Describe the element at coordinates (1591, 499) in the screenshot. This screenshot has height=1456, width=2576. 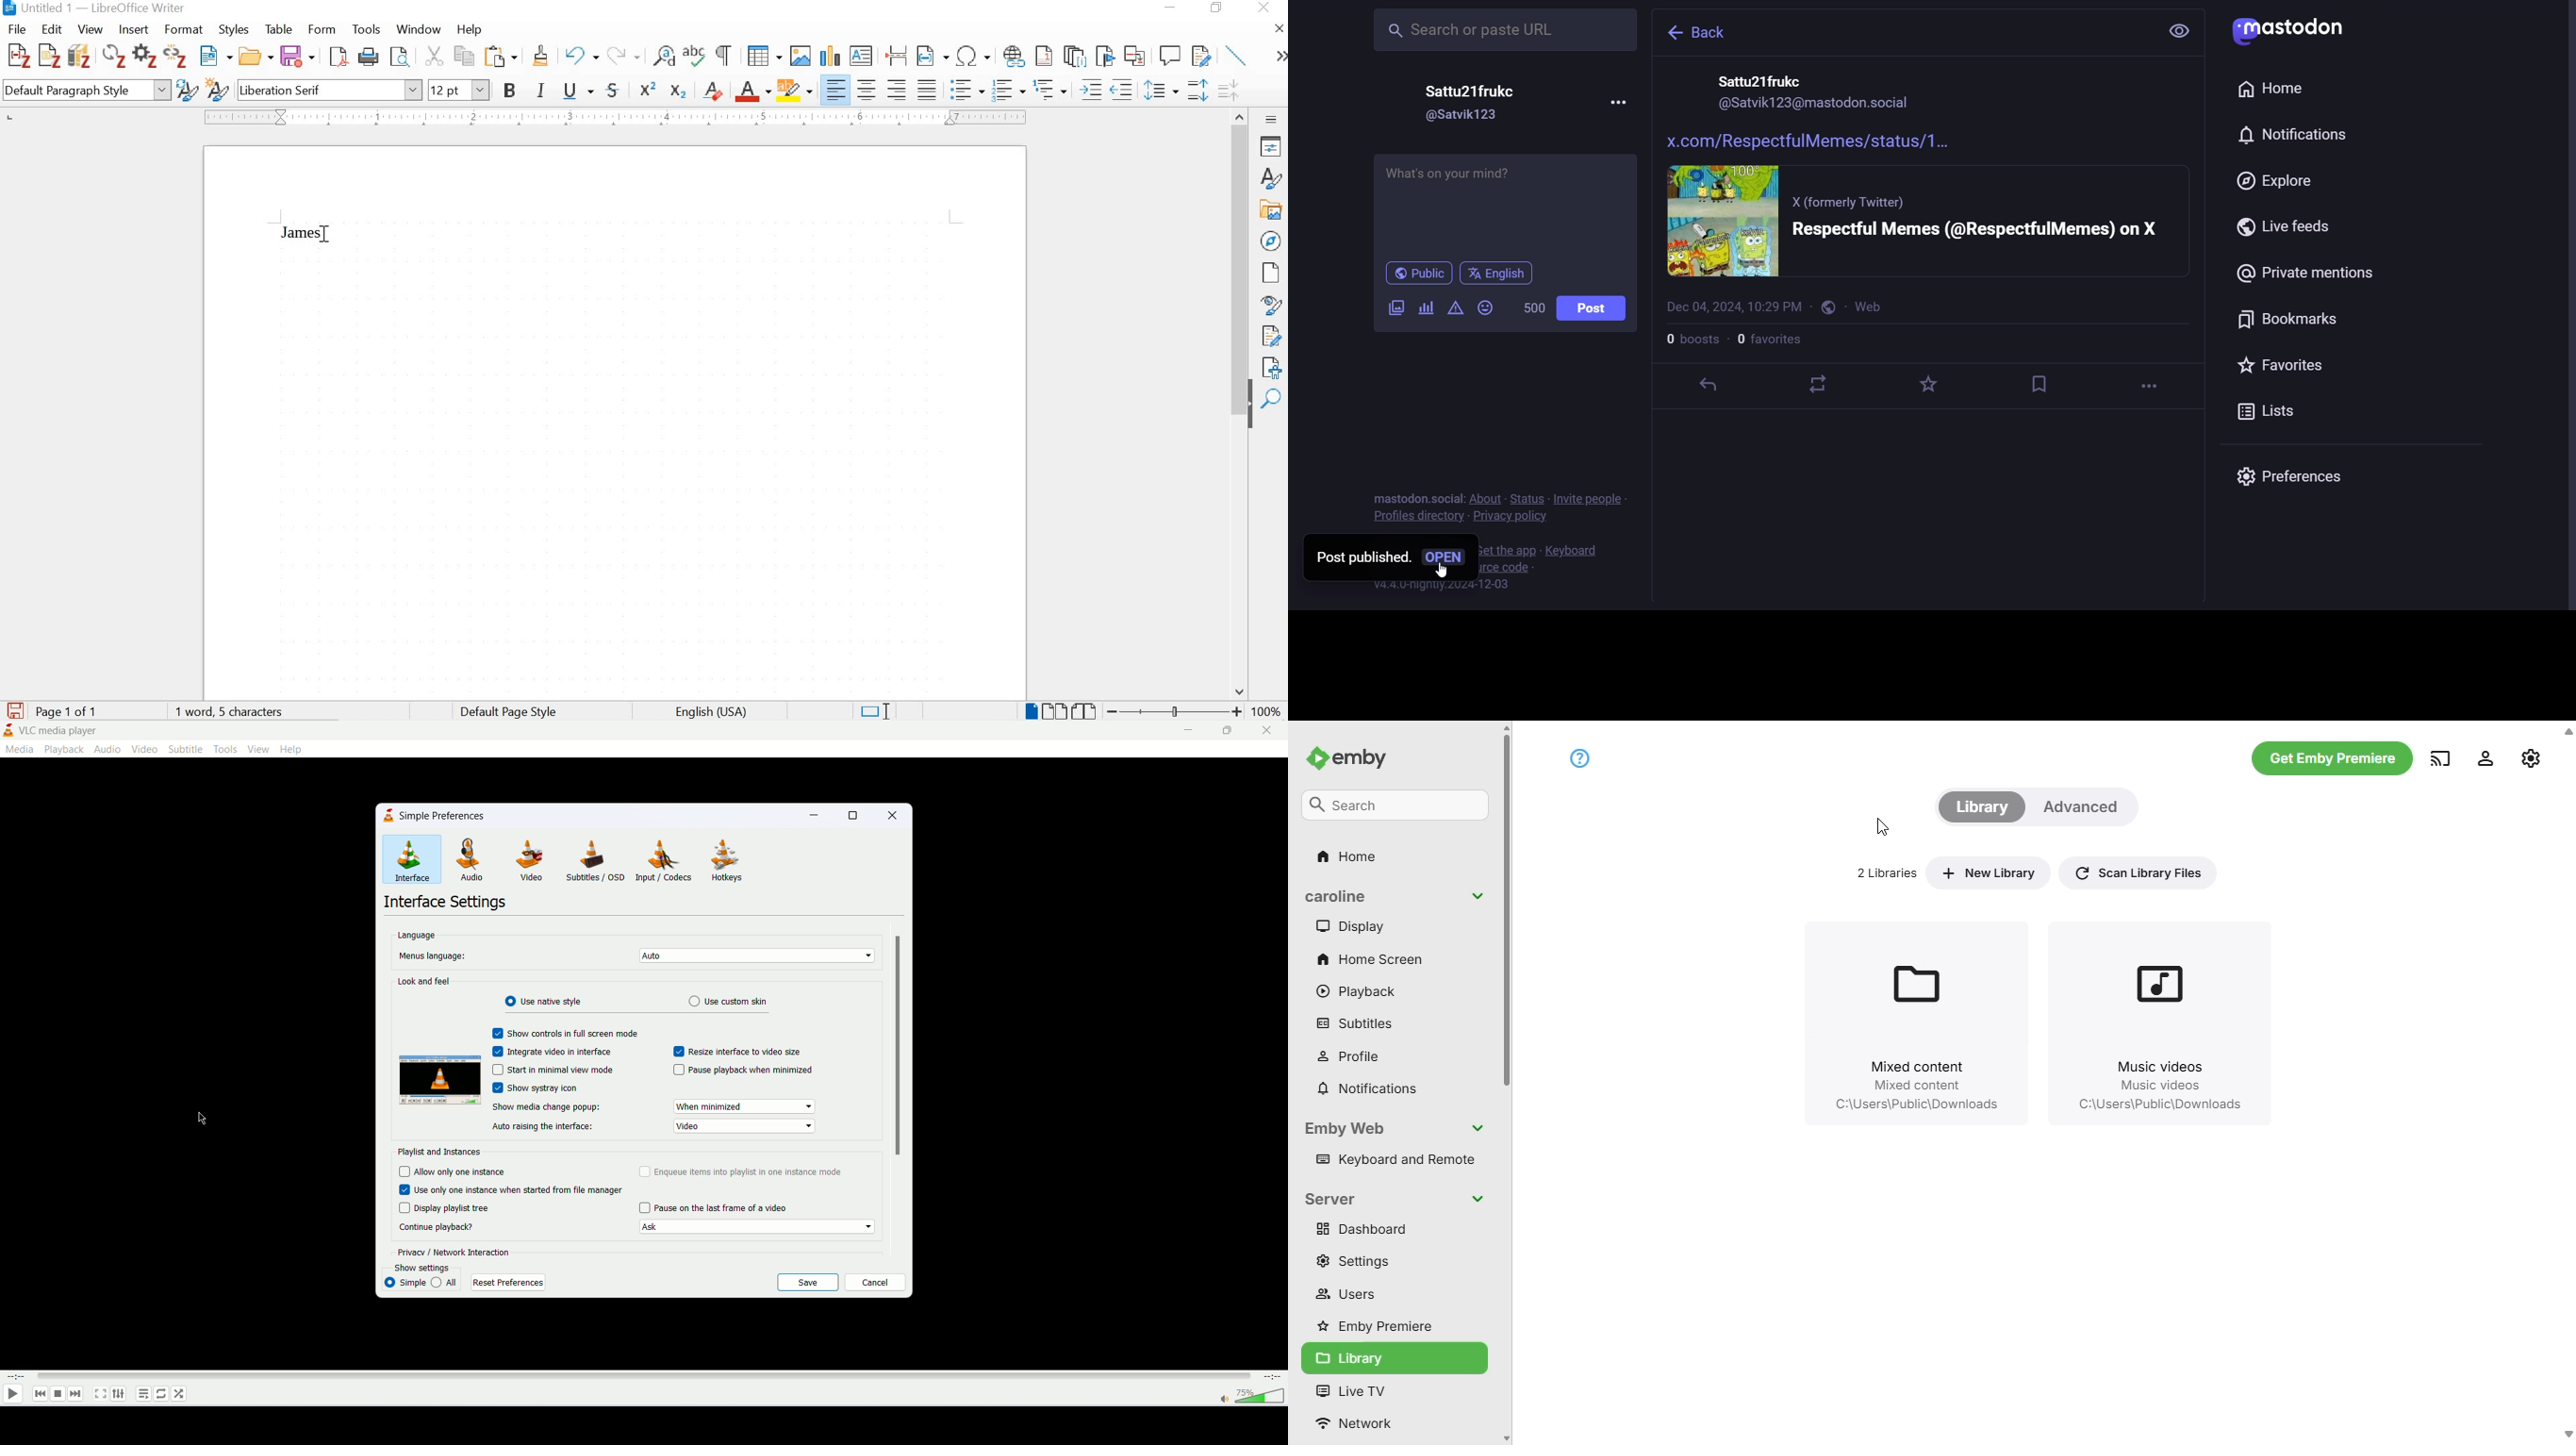
I see `invite people` at that location.